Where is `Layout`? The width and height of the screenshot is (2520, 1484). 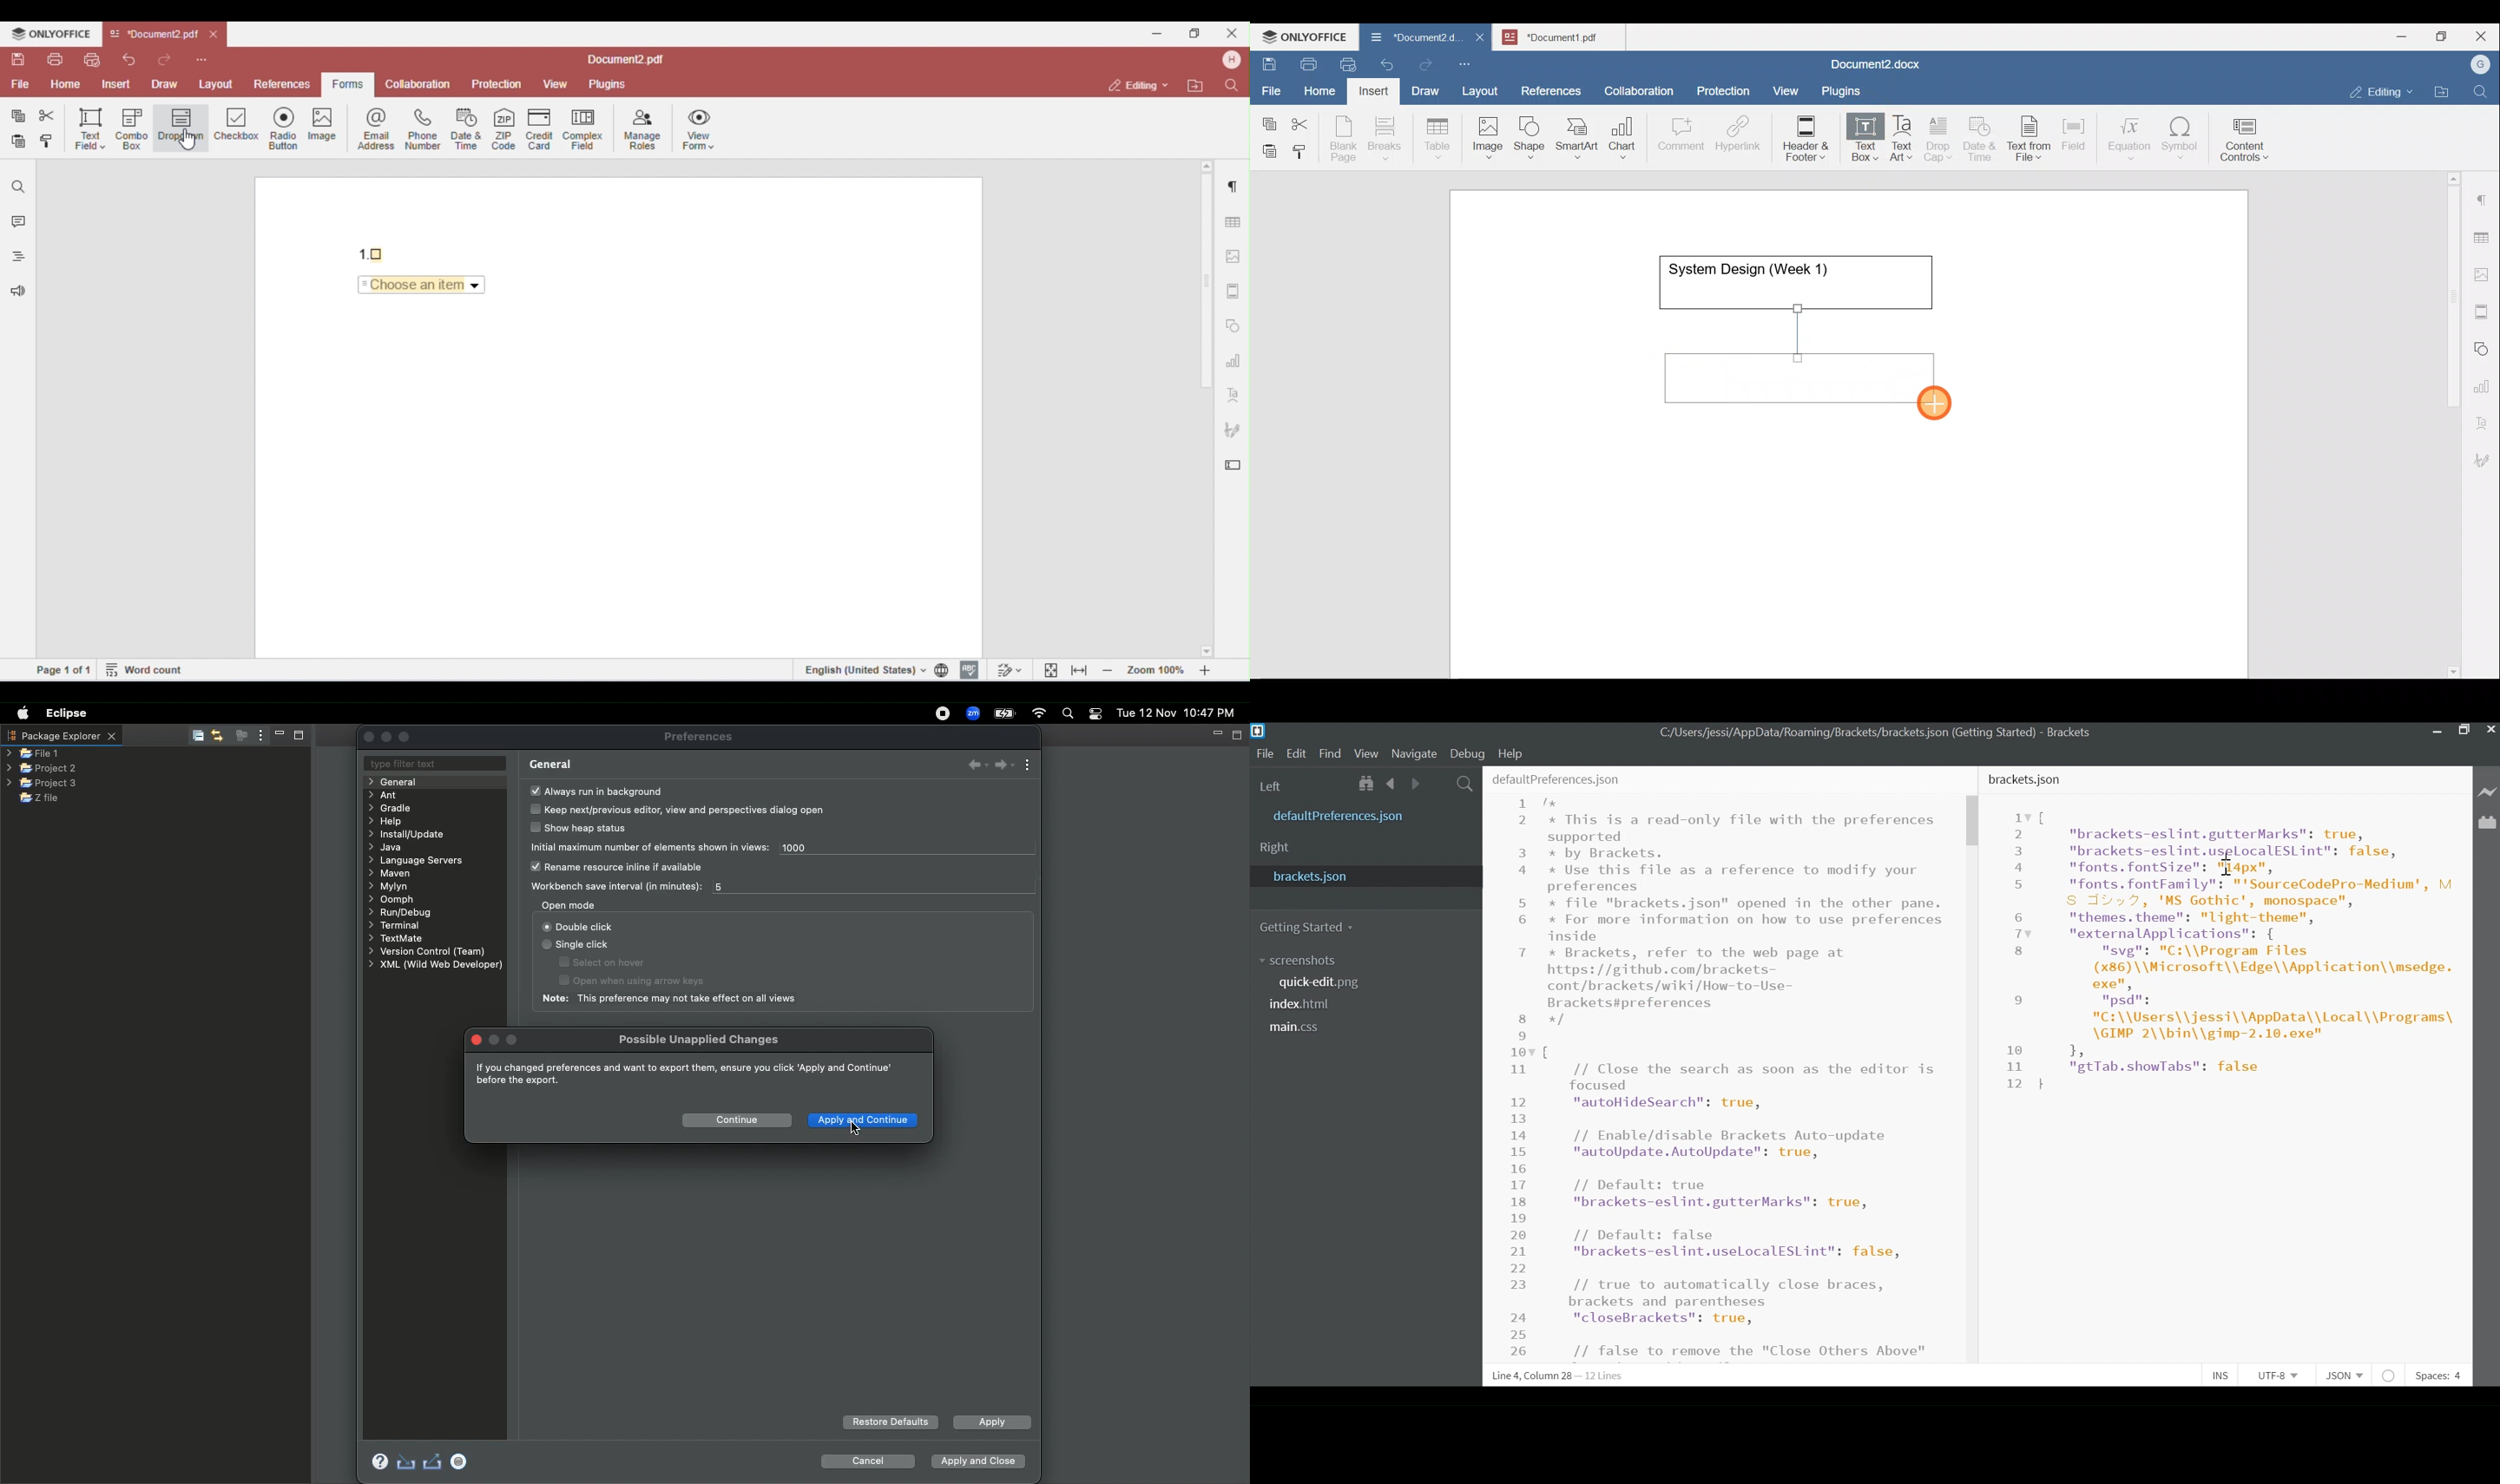
Layout is located at coordinates (1483, 89).